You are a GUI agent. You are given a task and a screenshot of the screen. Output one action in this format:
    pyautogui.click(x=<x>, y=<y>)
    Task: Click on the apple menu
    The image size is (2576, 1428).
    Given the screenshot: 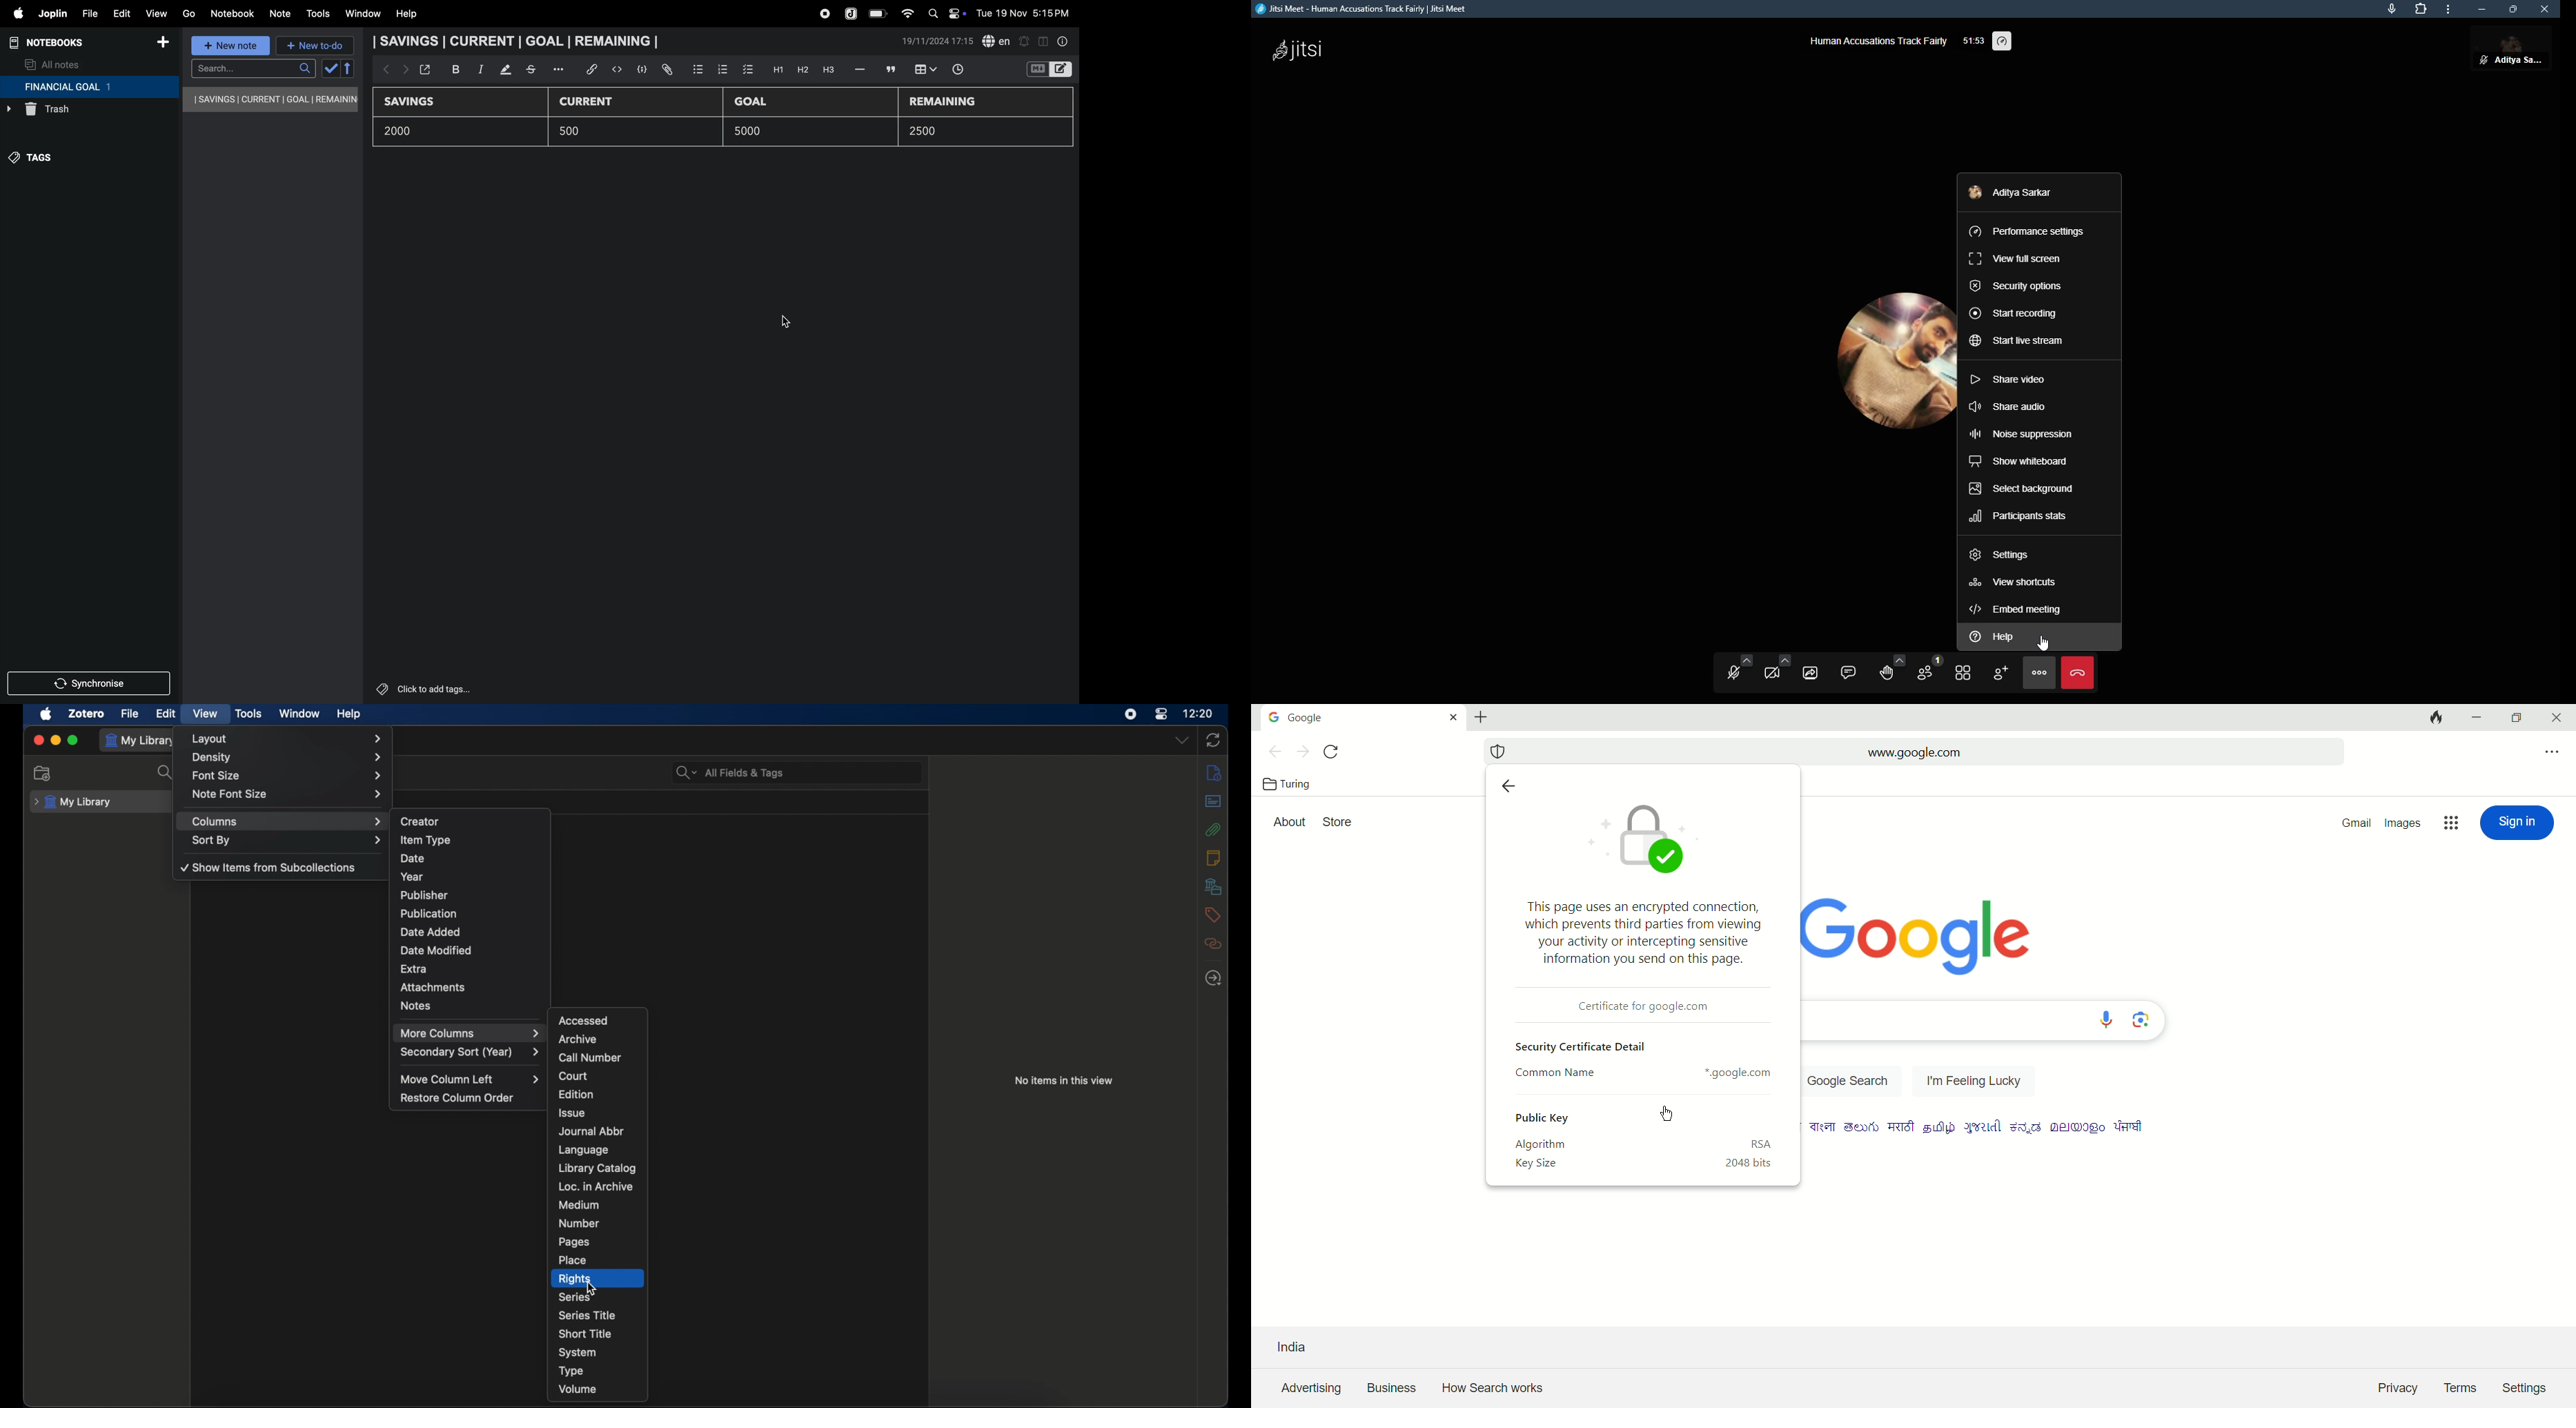 What is the action you would take?
    pyautogui.click(x=14, y=13)
    